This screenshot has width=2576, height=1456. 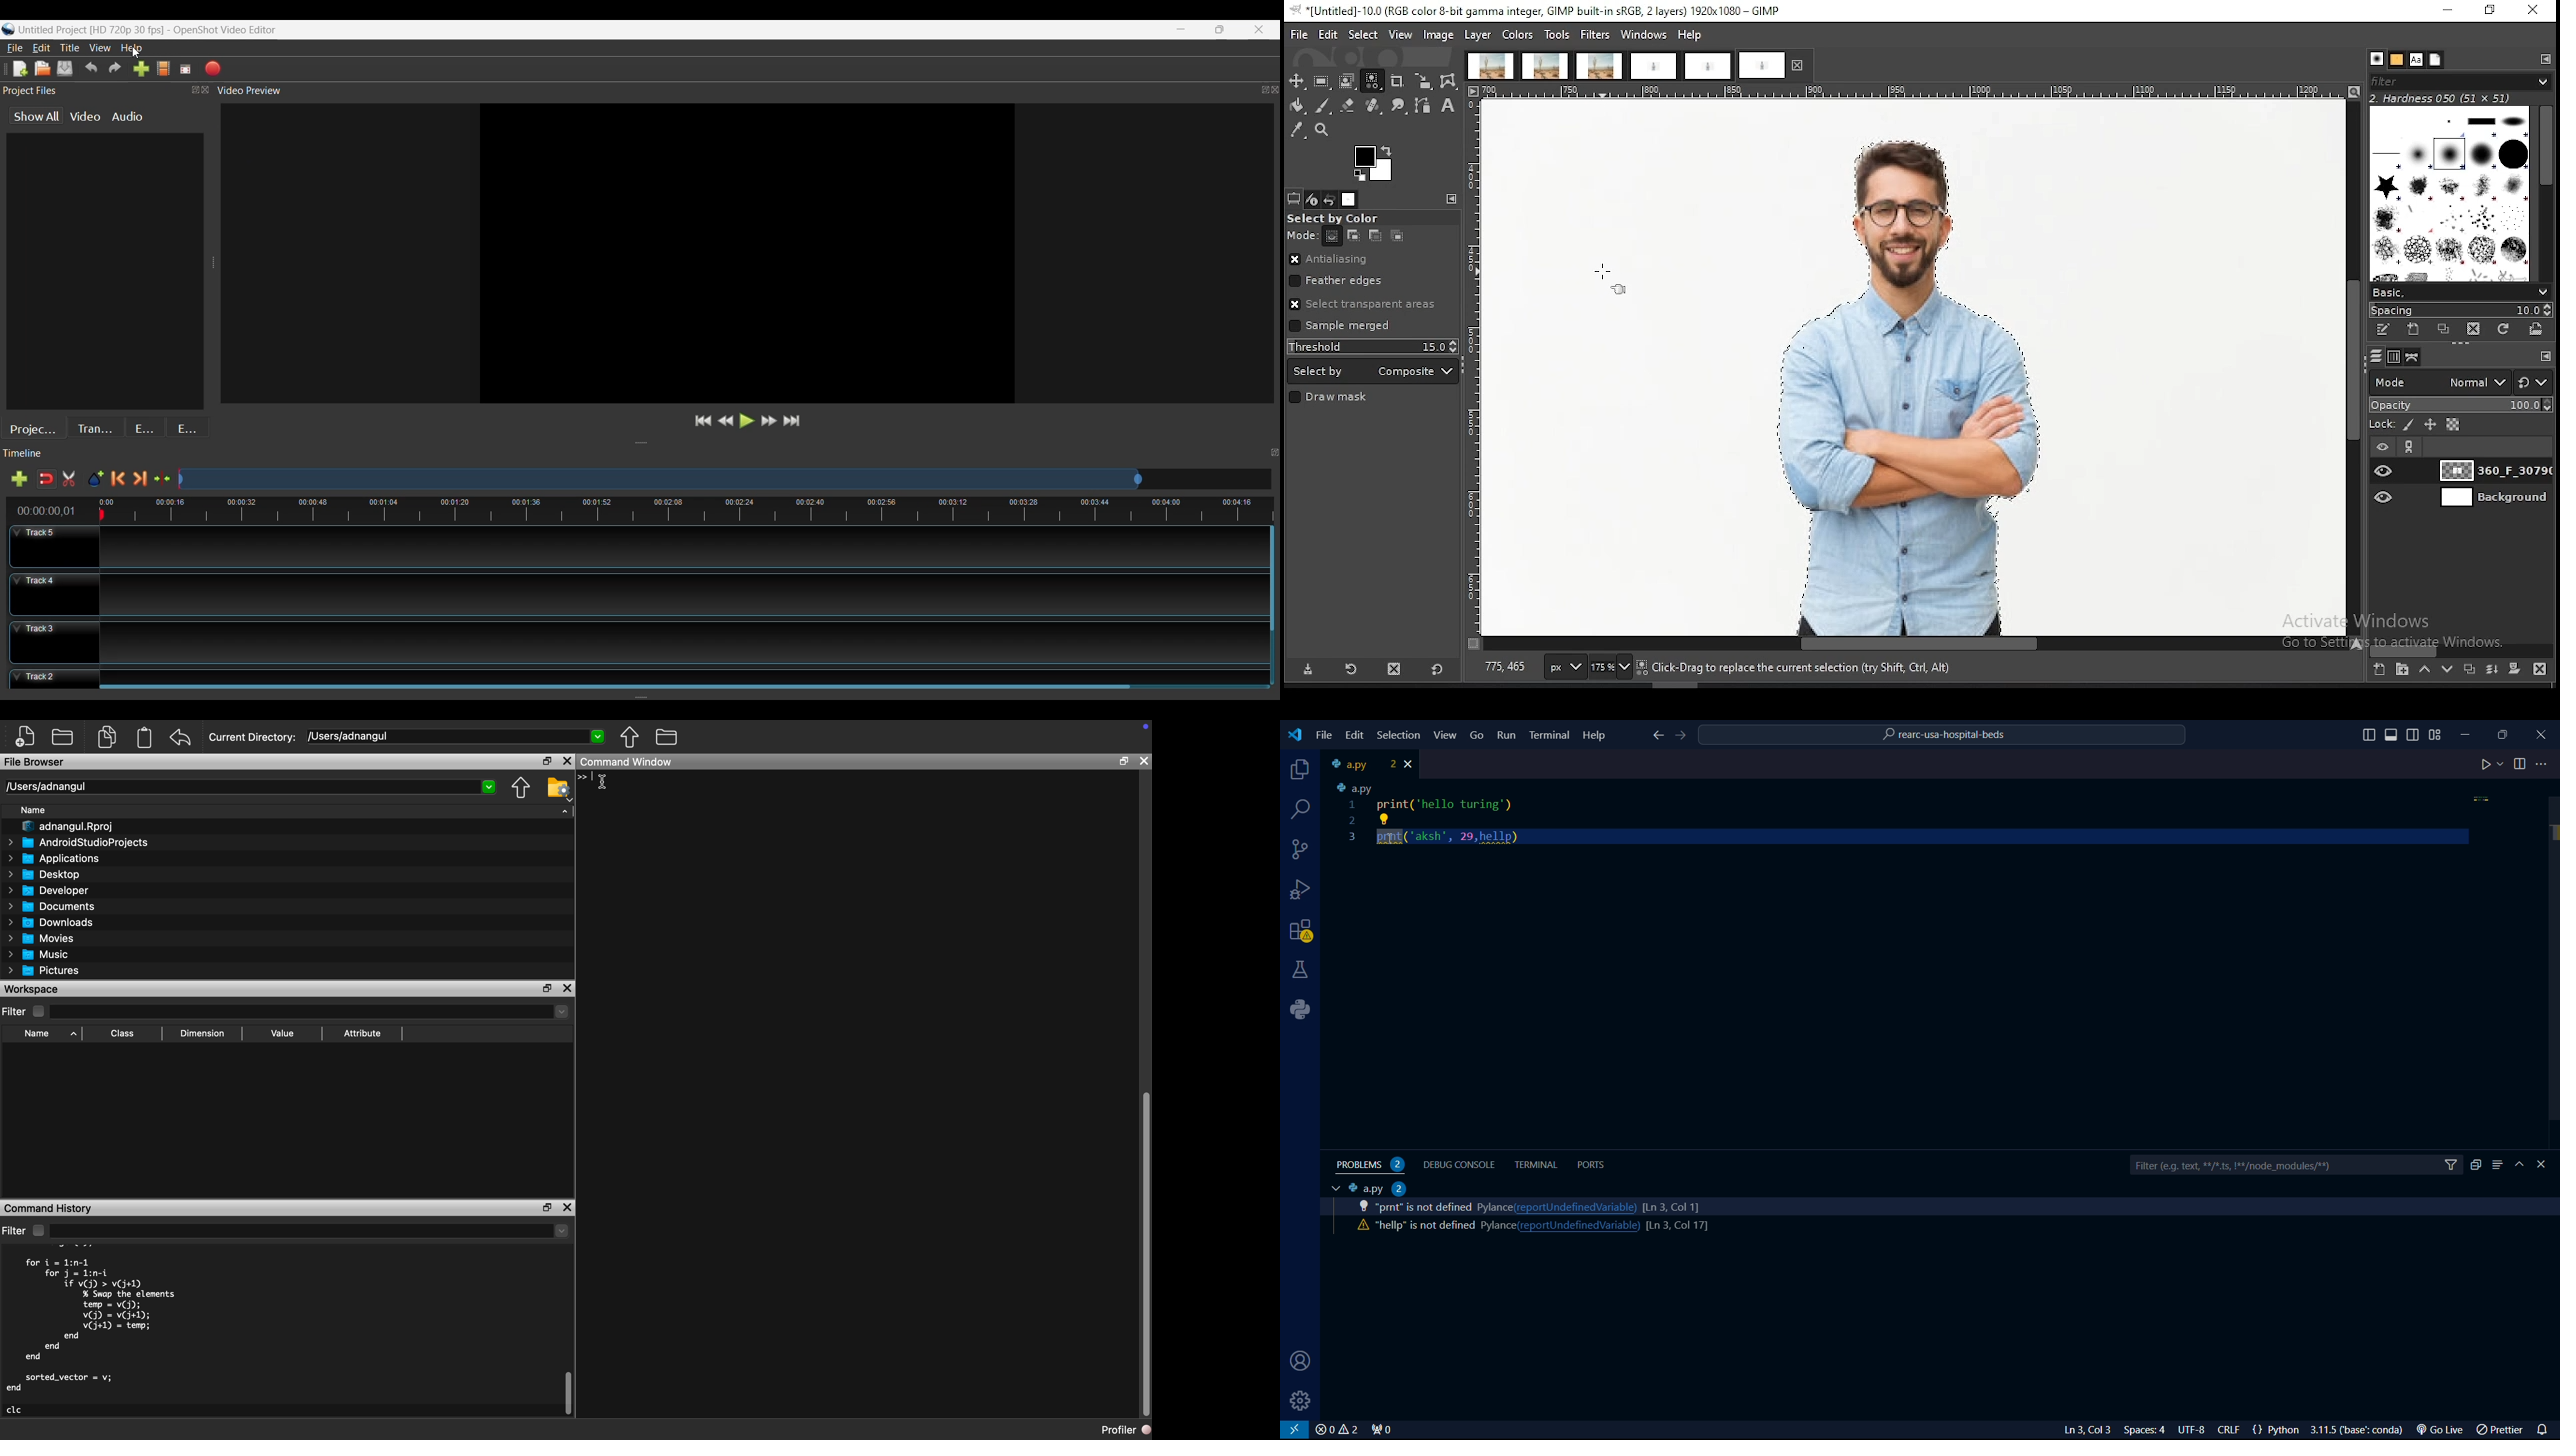 What do you see at coordinates (2501, 330) in the screenshot?
I see `refresh brushes` at bounding box center [2501, 330].